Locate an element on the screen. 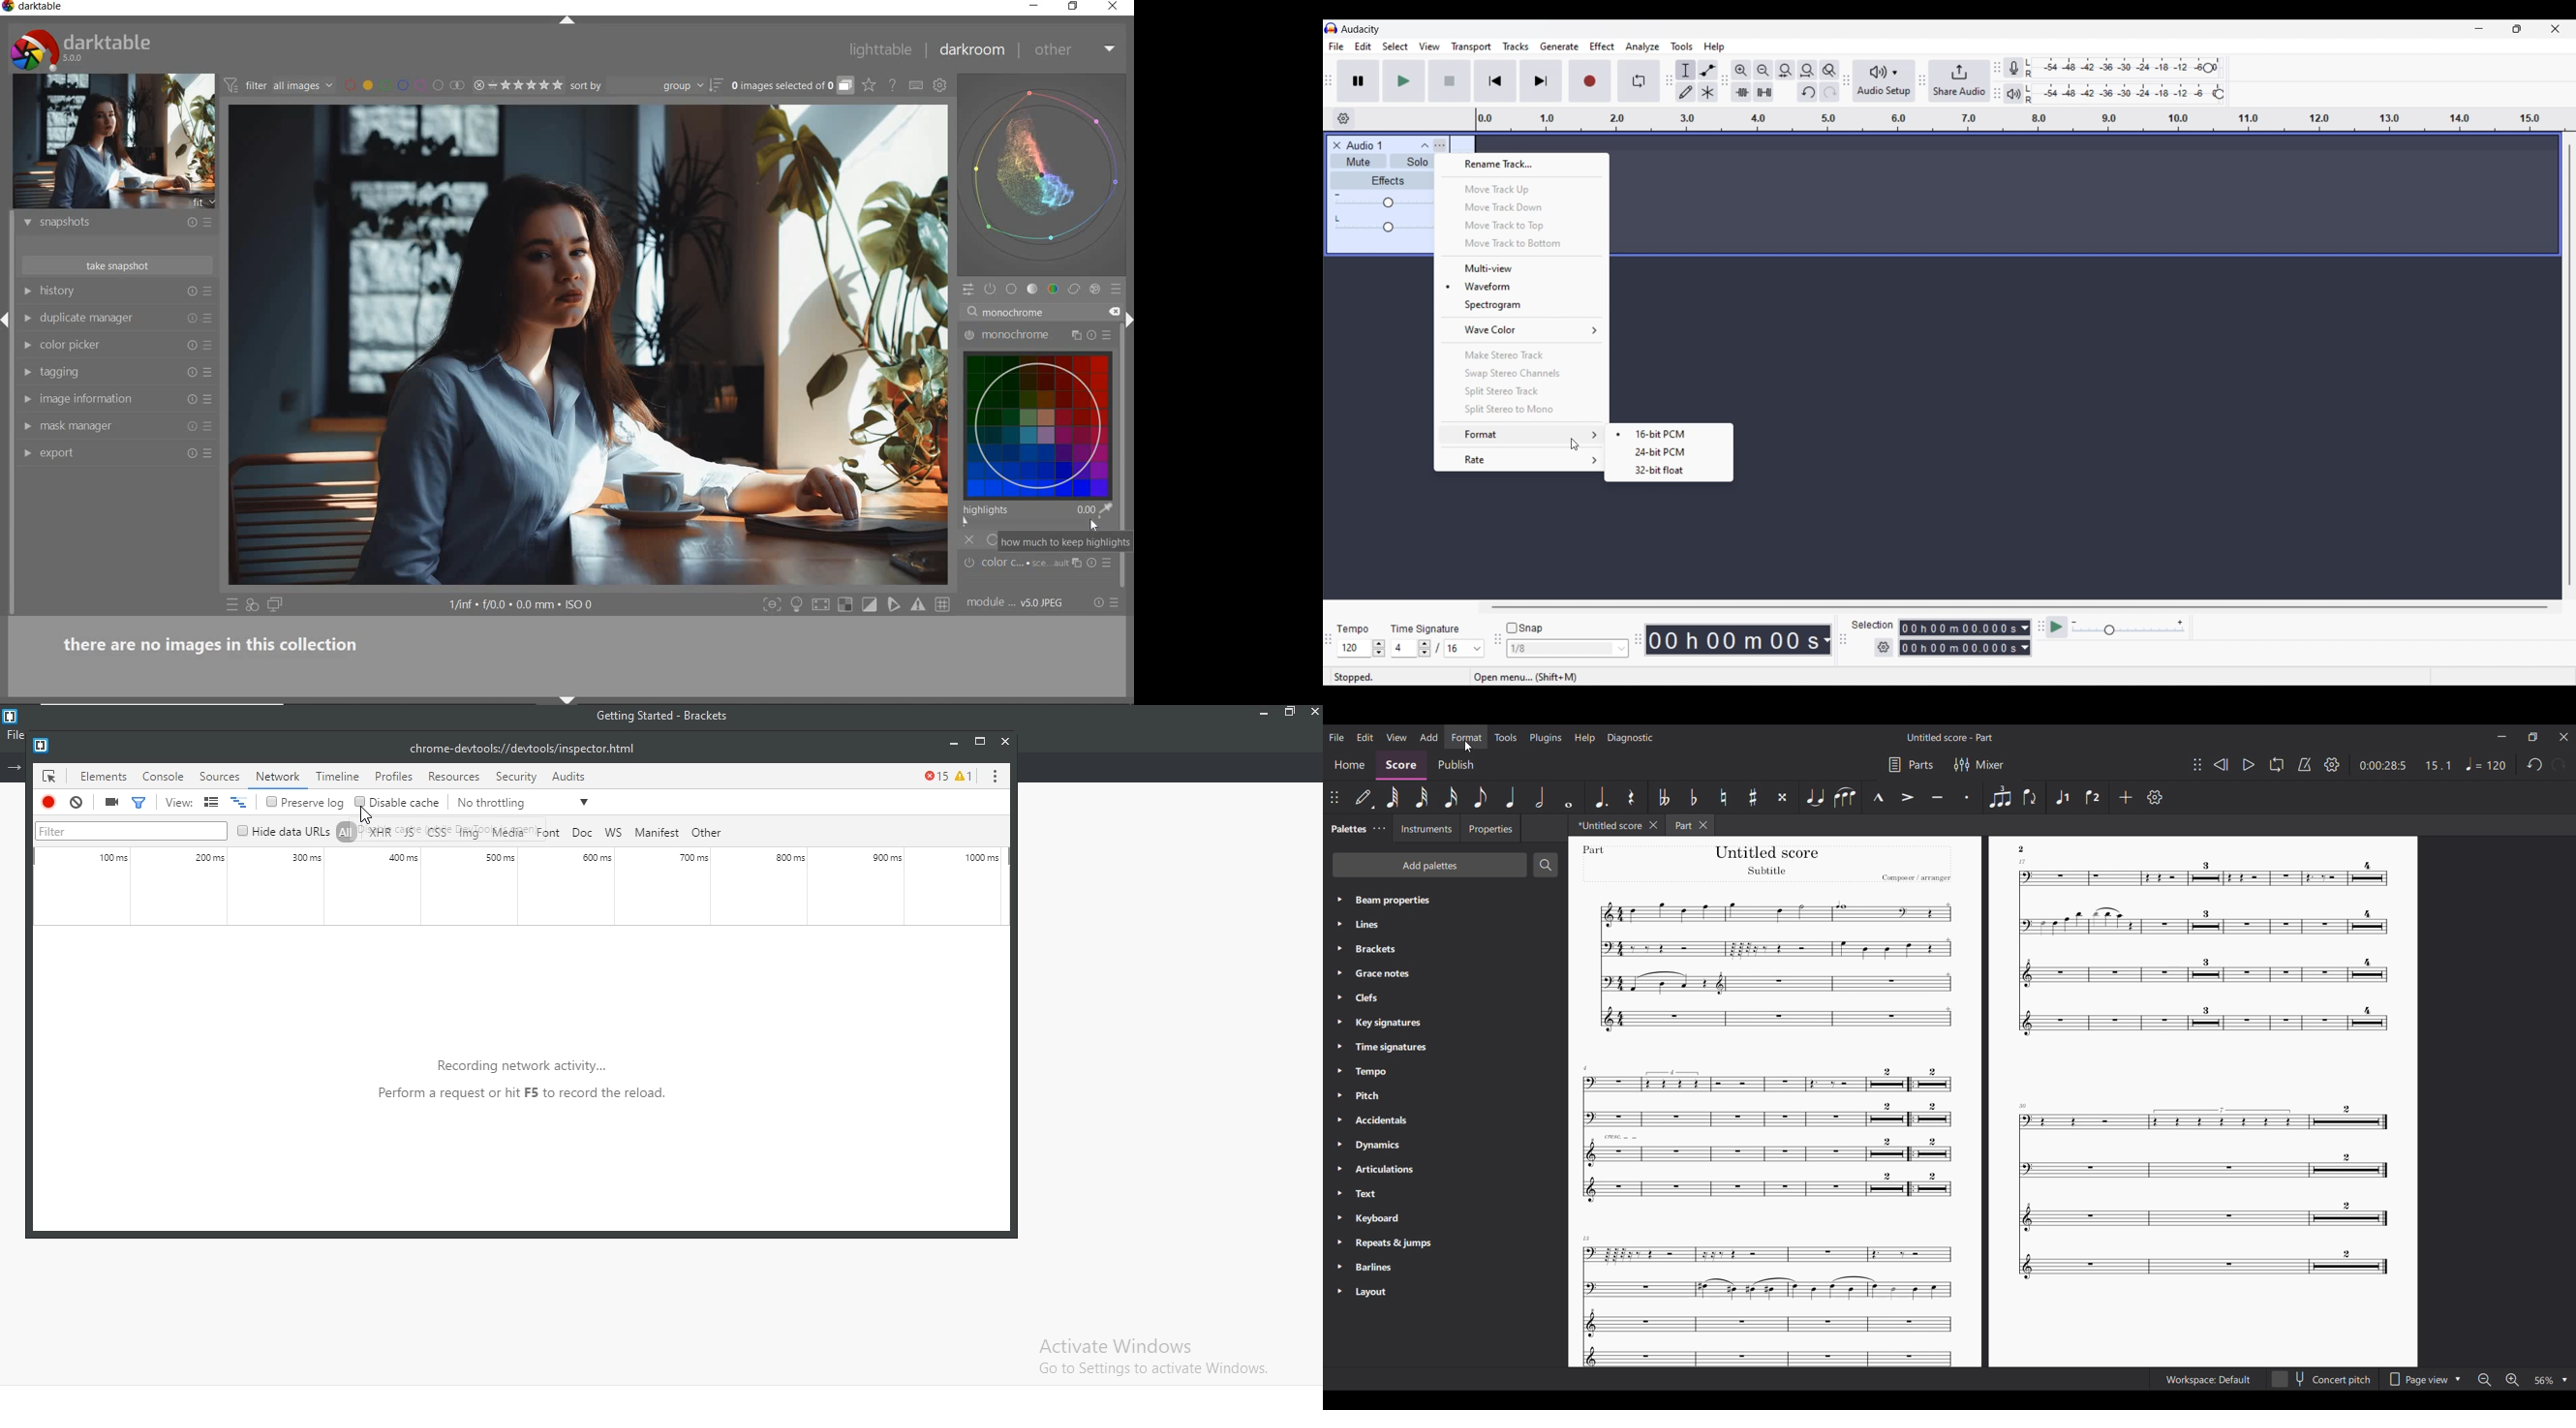  Tracks menu is located at coordinates (1515, 46).